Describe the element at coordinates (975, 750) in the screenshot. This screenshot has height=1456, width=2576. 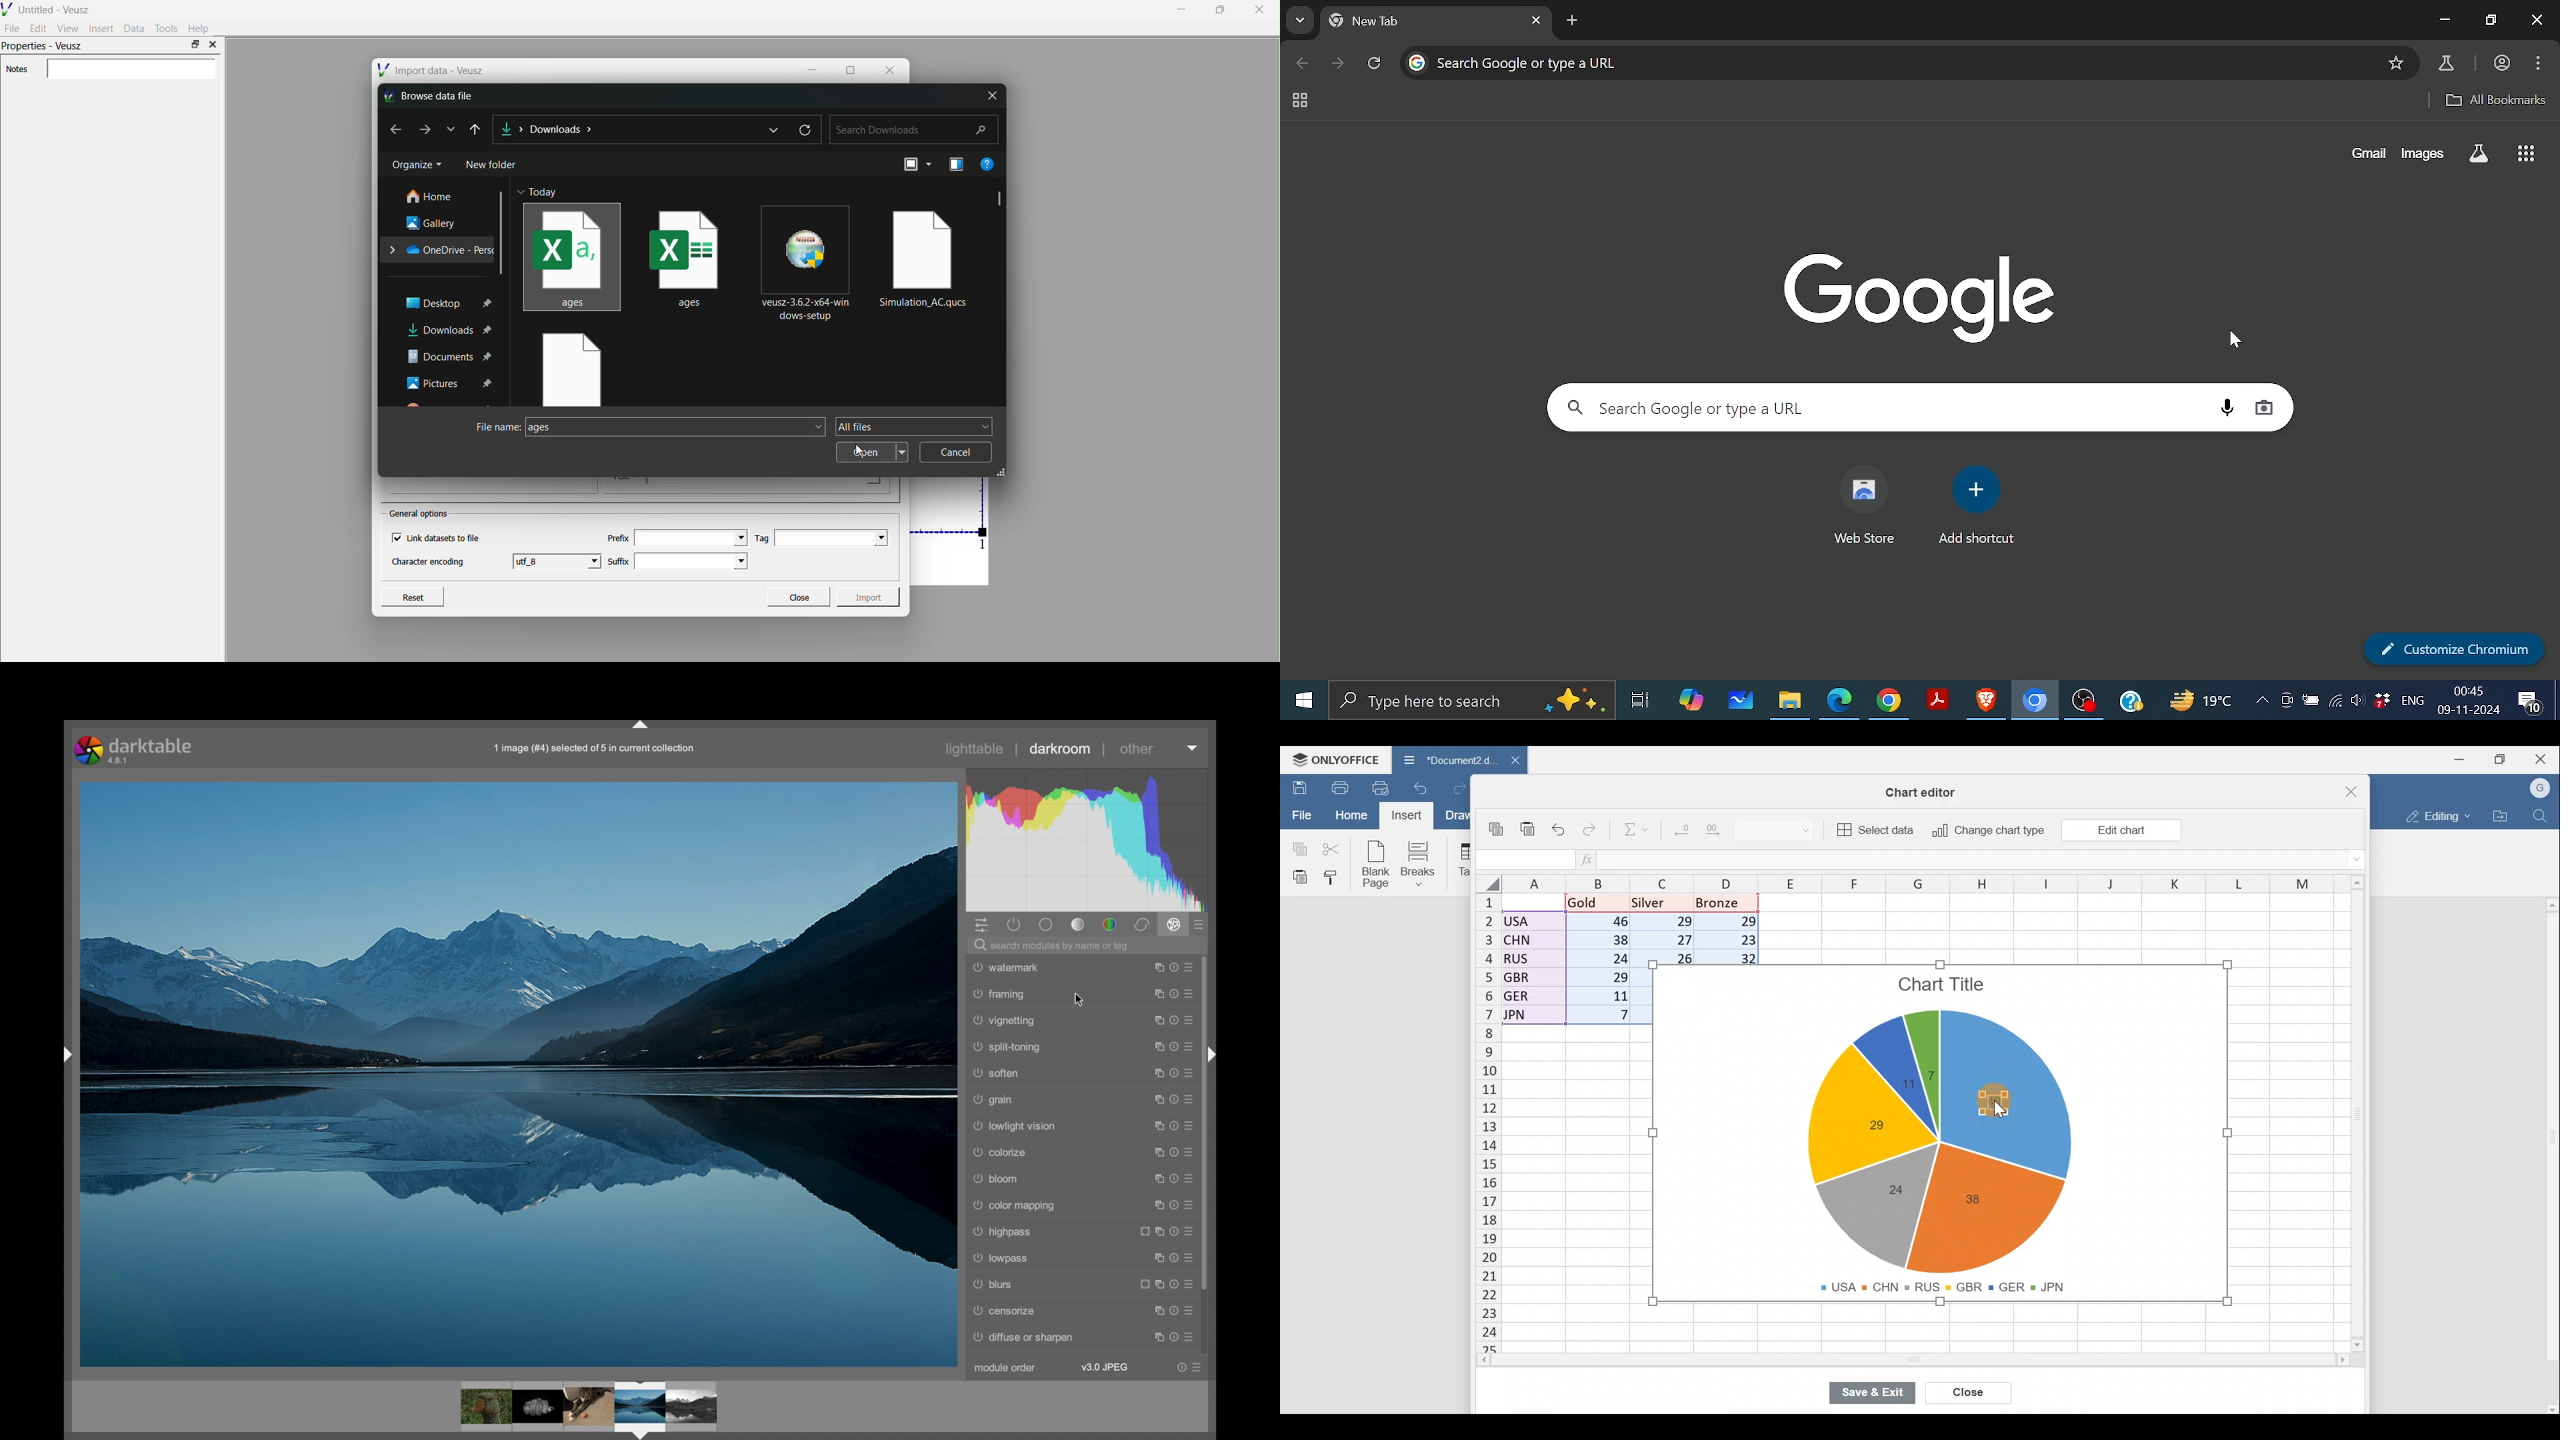
I see `lighttable` at that location.